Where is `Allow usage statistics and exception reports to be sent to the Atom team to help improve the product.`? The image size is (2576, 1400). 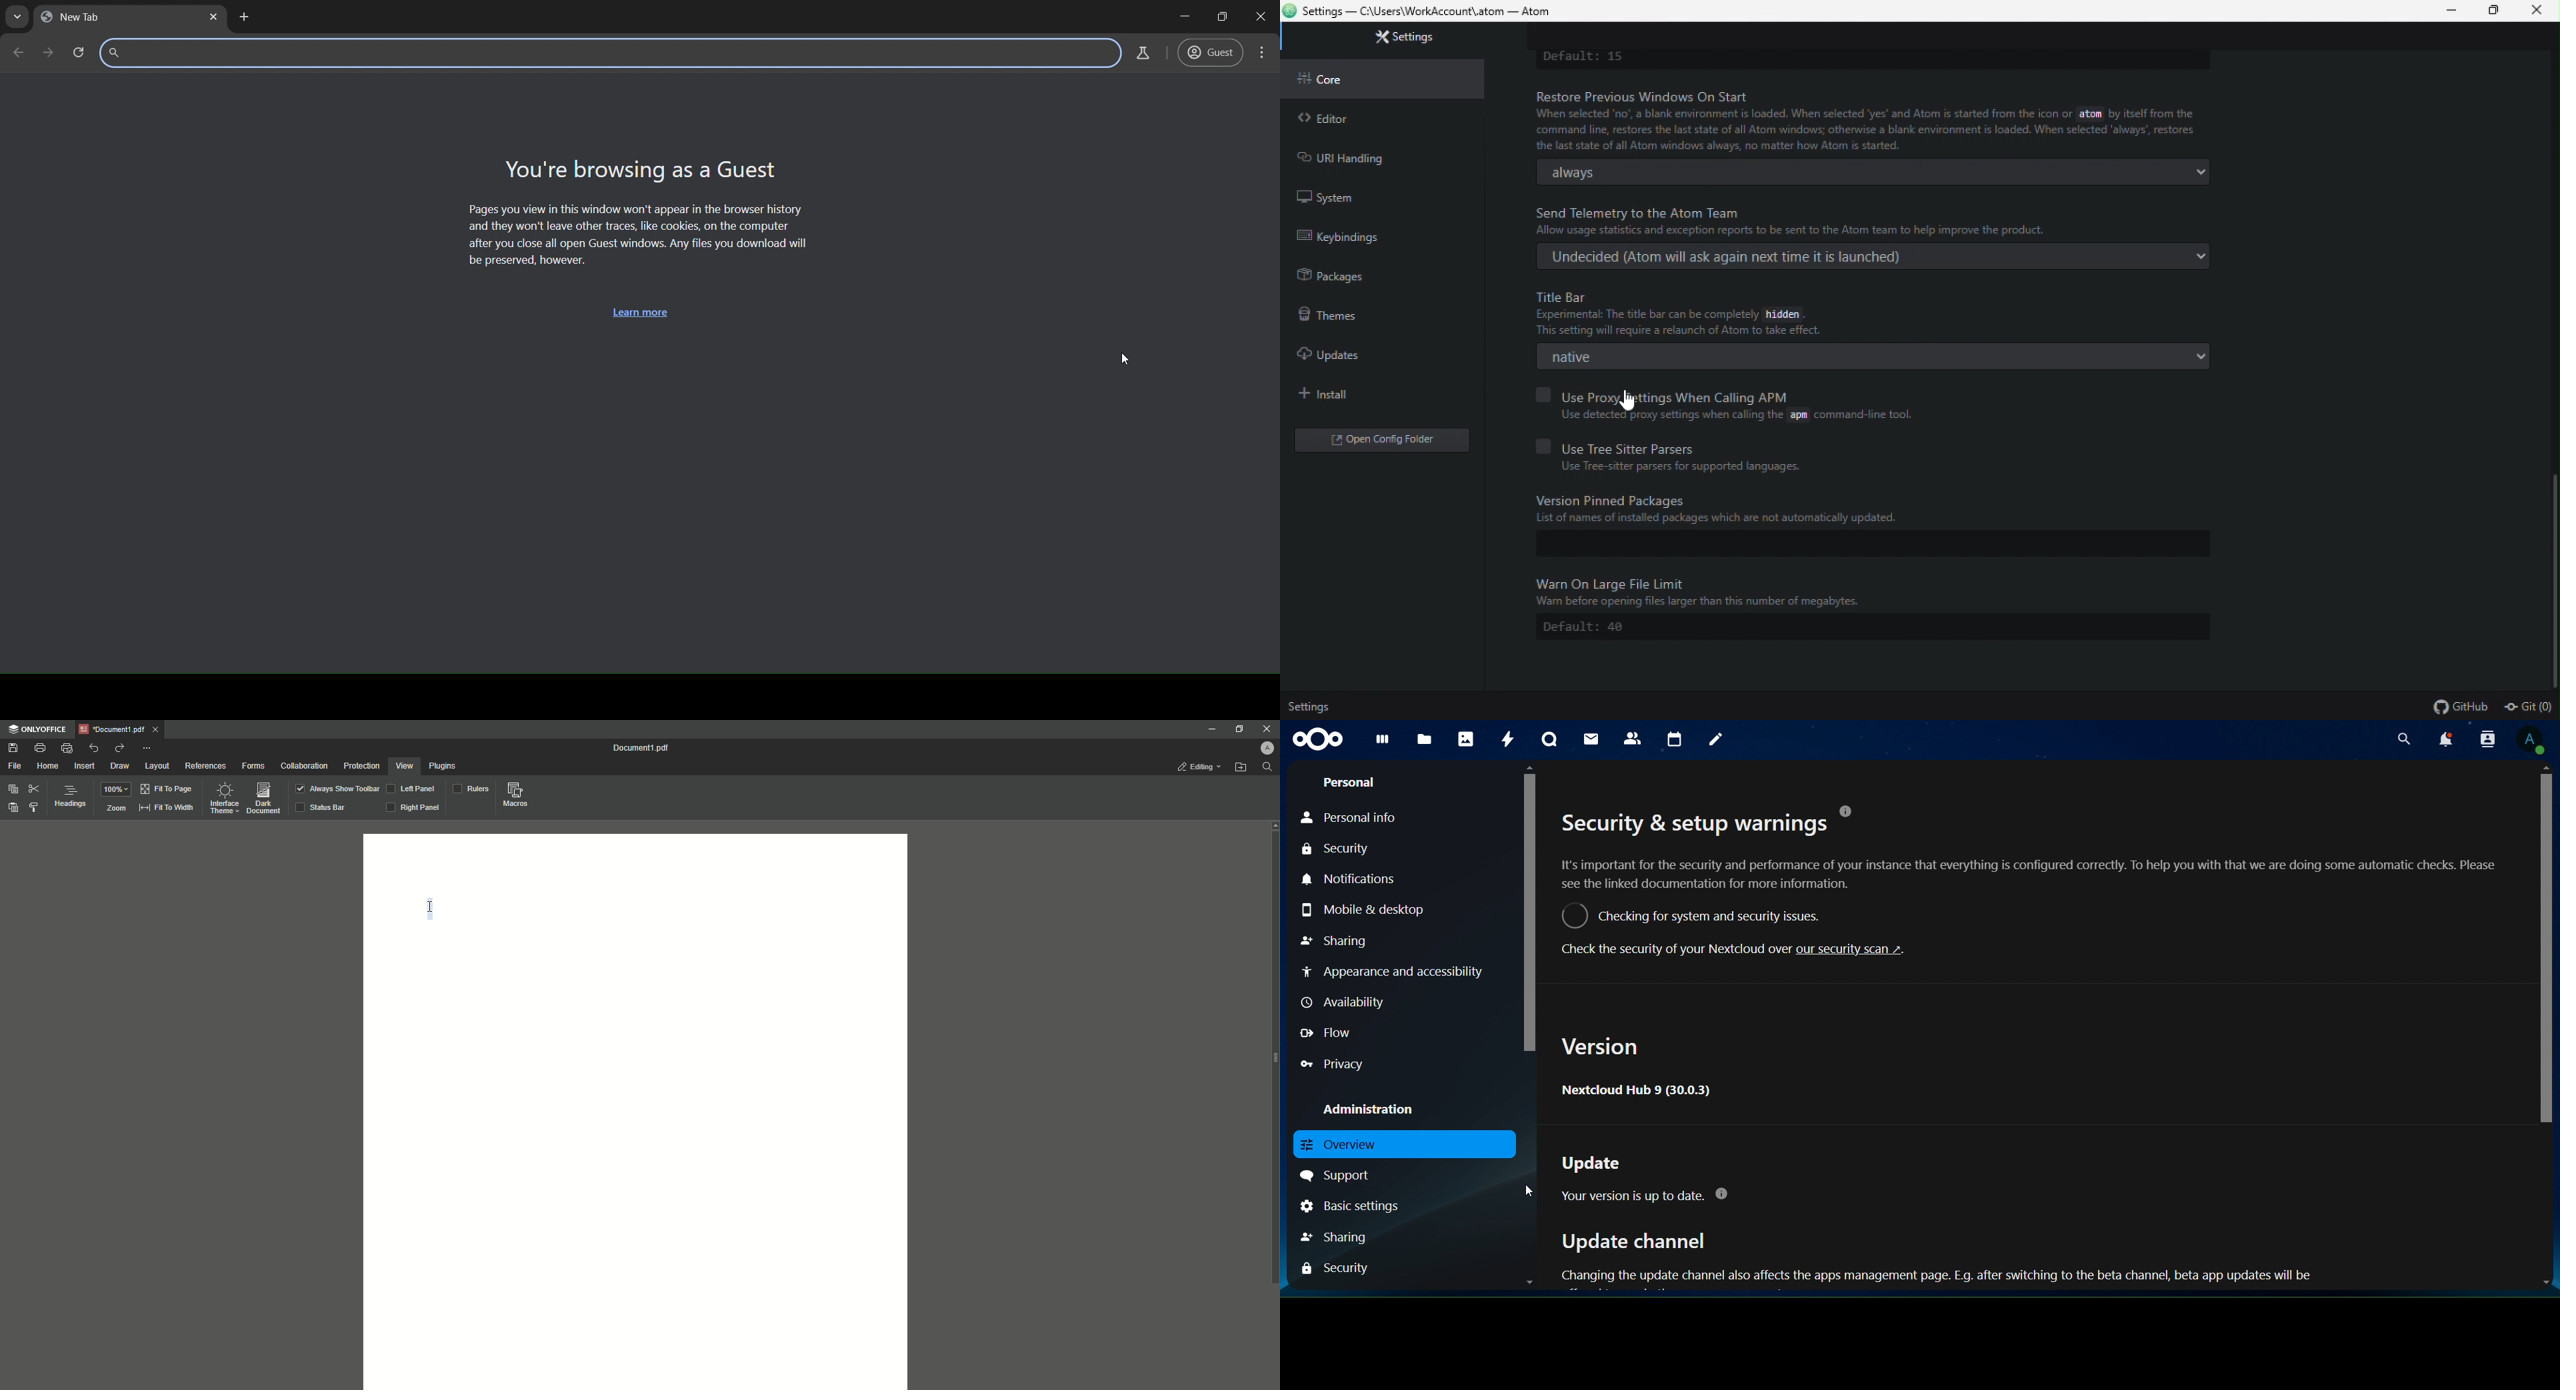 Allow usage statistics and exception reports to be sent to the Atom team to help improve the product. is located at coordinates (1791, 230).